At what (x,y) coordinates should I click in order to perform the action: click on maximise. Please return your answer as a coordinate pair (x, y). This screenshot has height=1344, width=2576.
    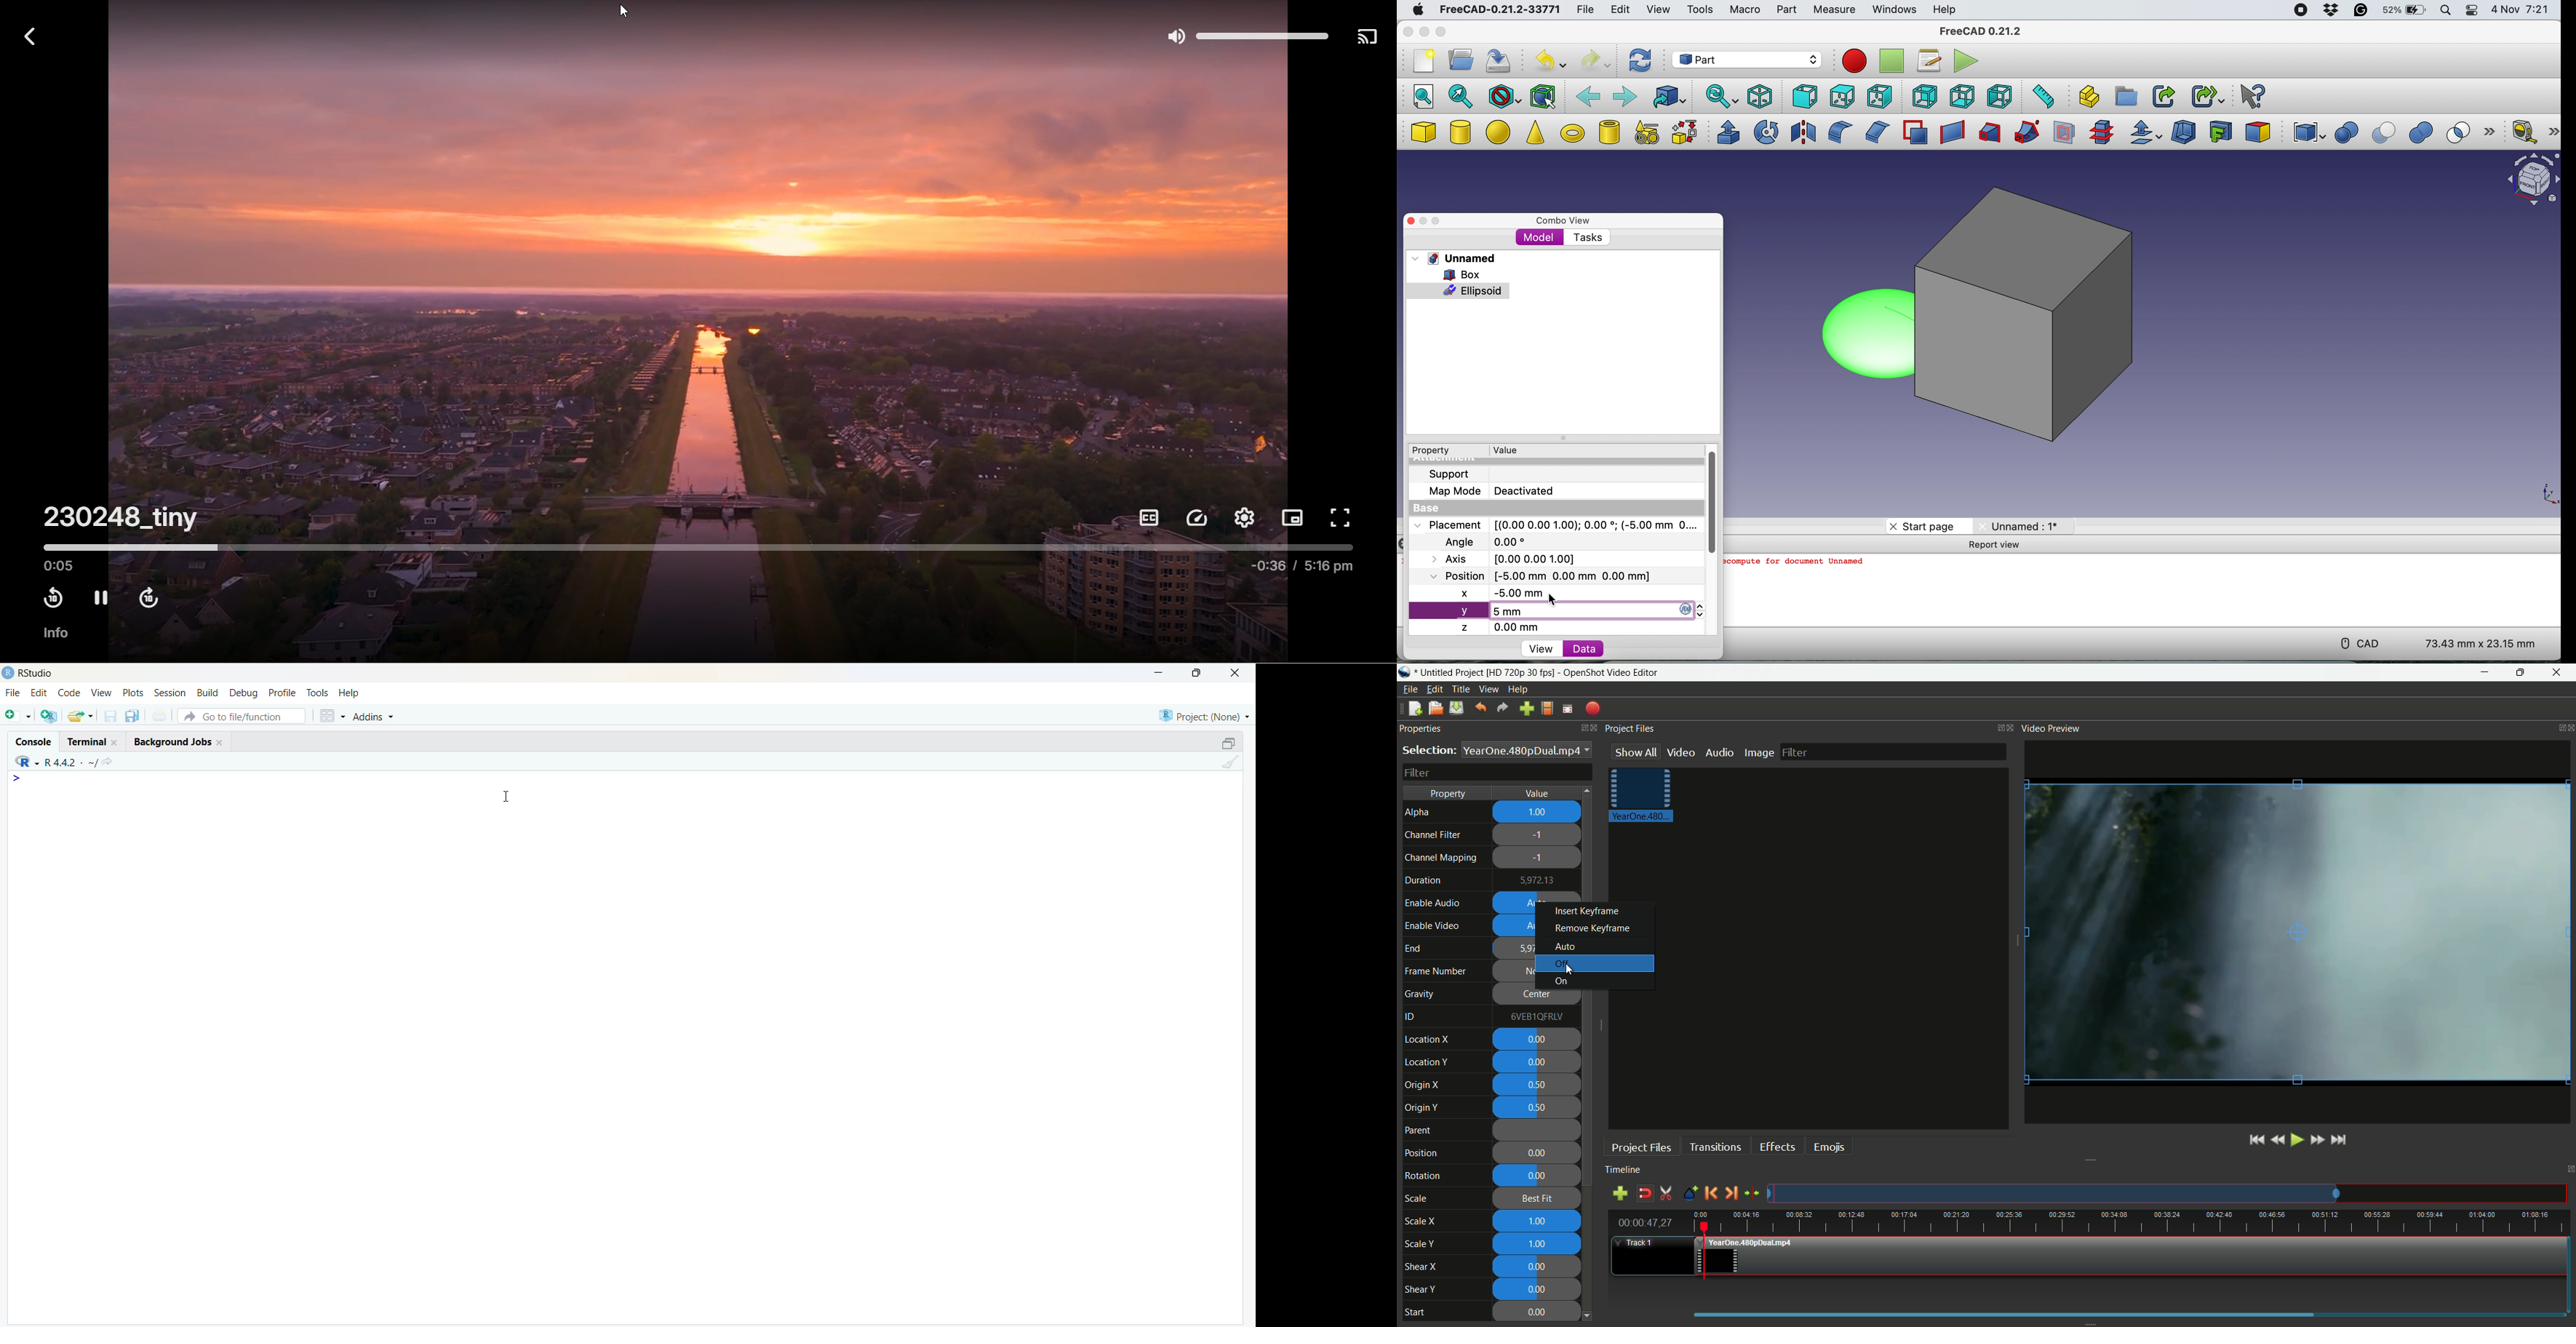
    Looking at the image, I should click on (1197, 673).